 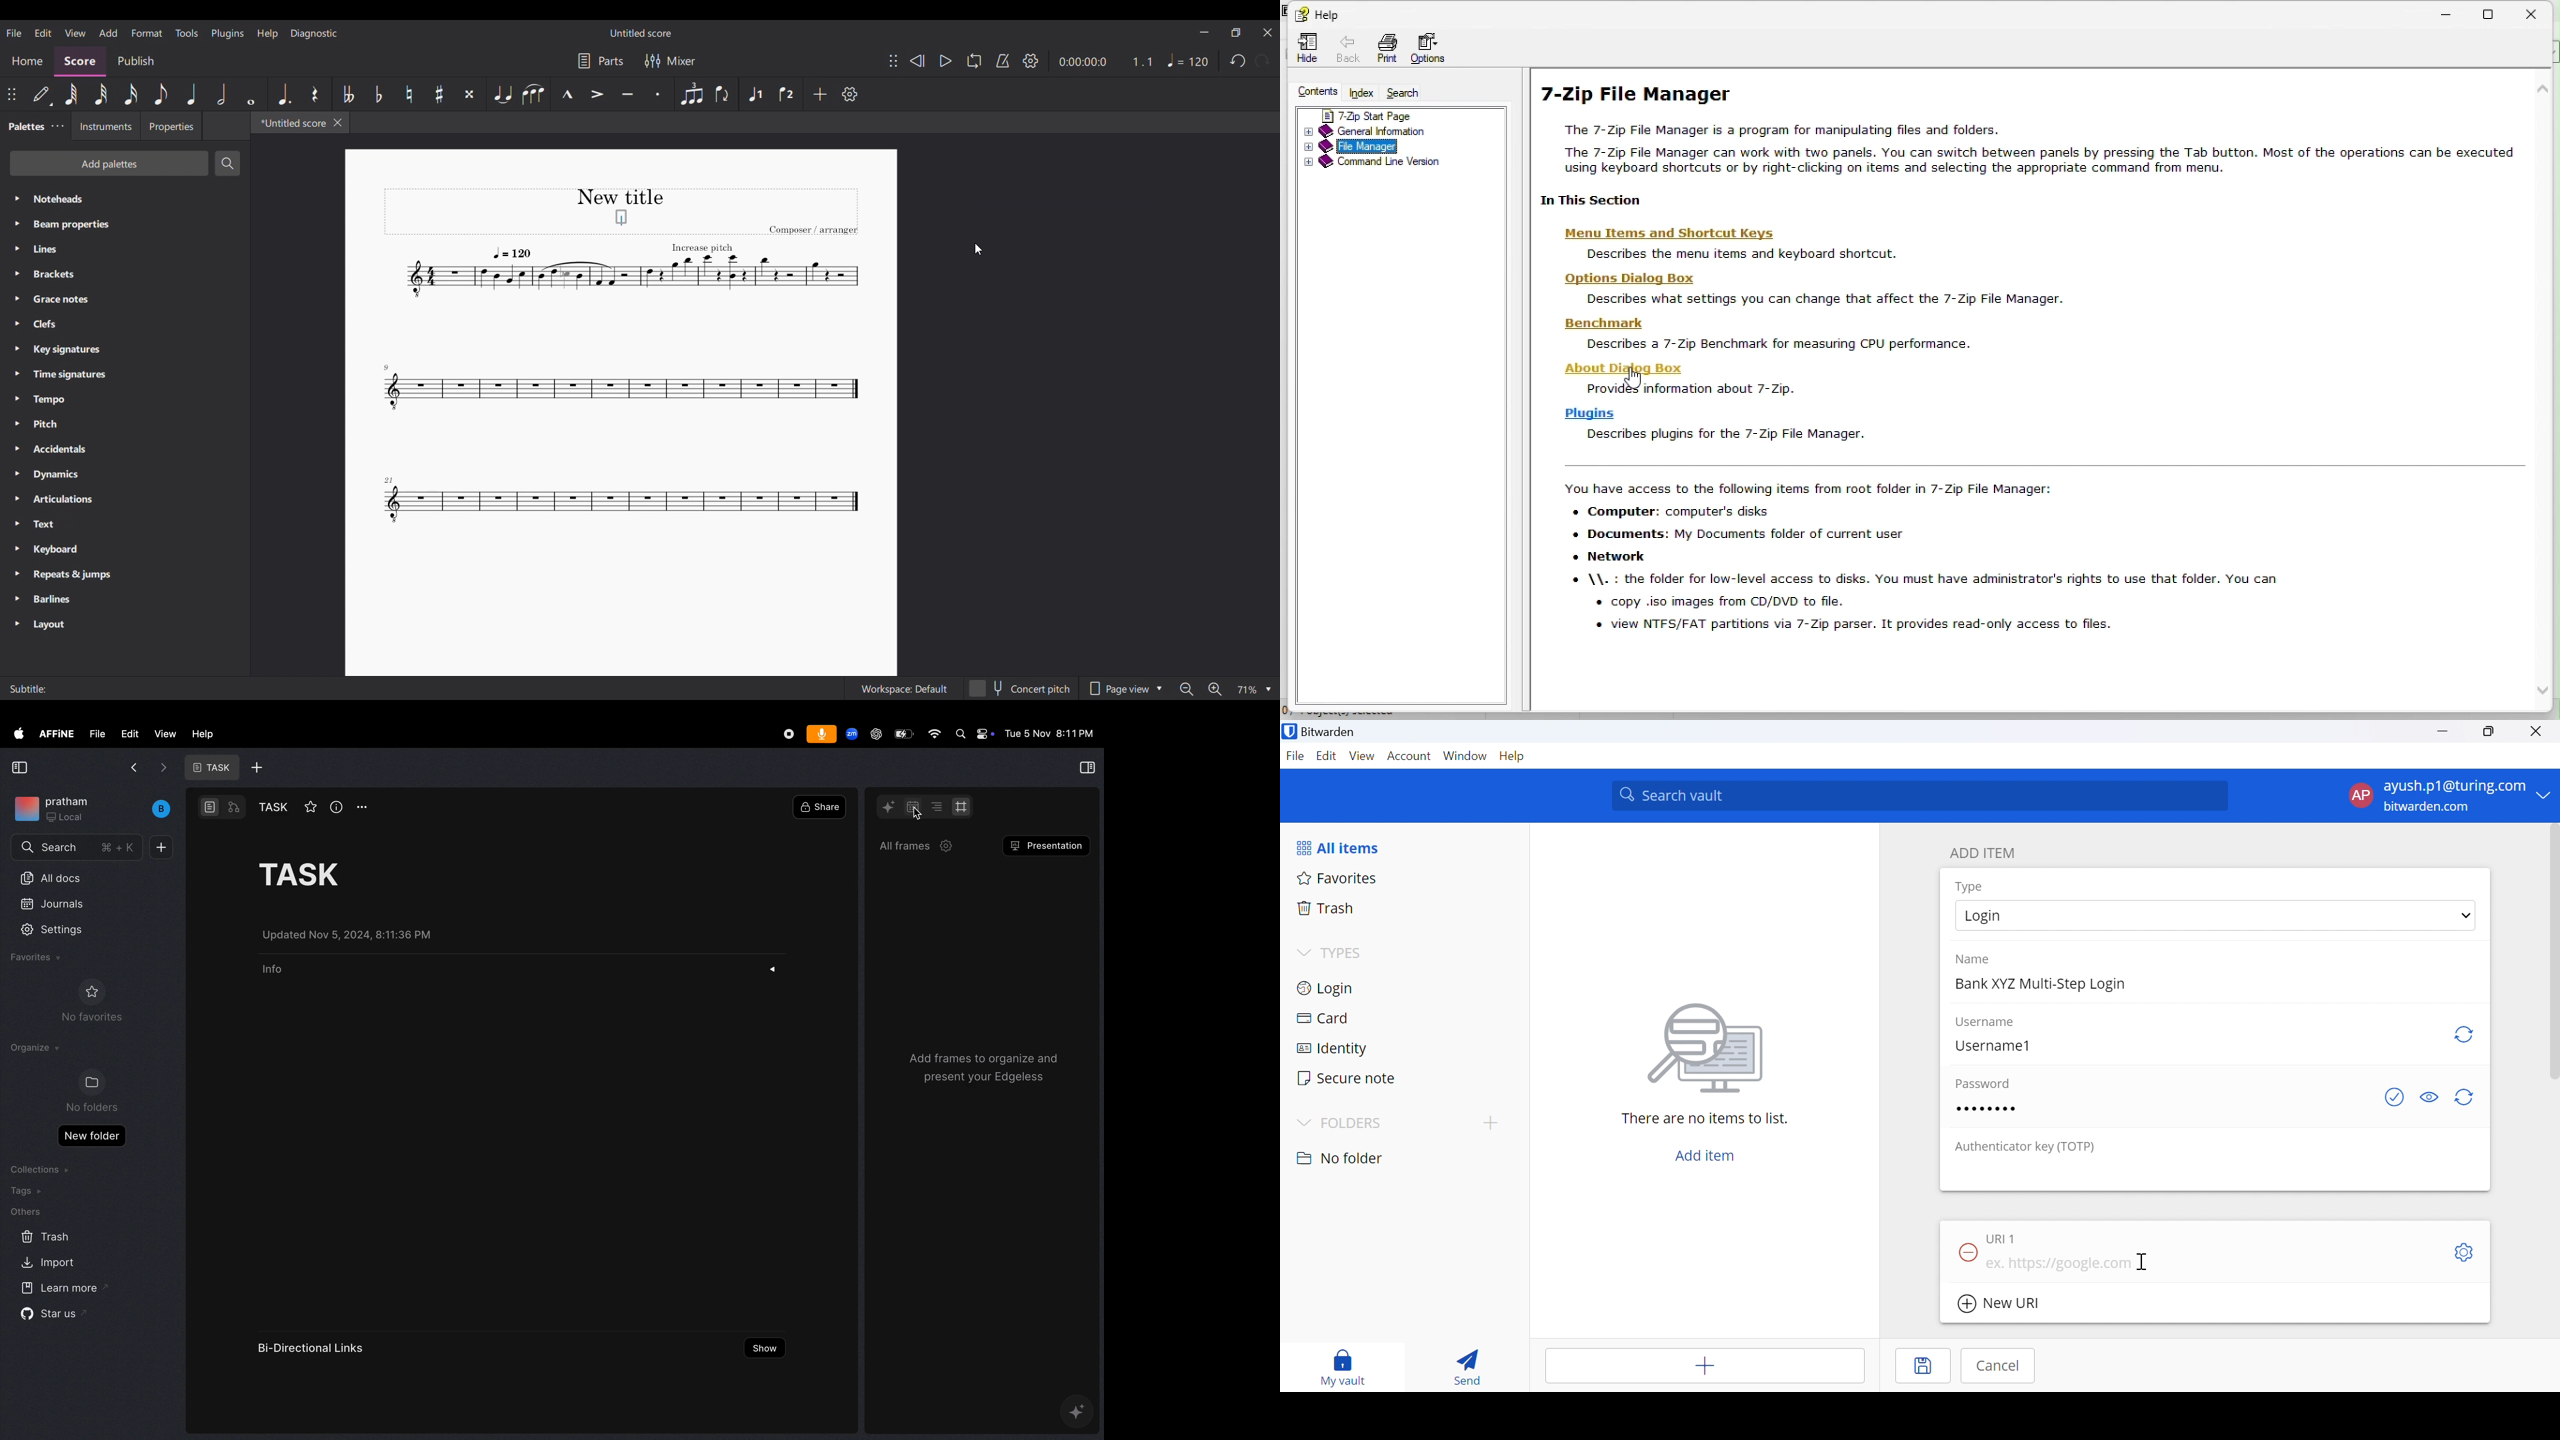 What do you see at coordinates (2467, 1097) in the screenshot?
I see `Regenerate Password` at bounding box center [2467, 1097].